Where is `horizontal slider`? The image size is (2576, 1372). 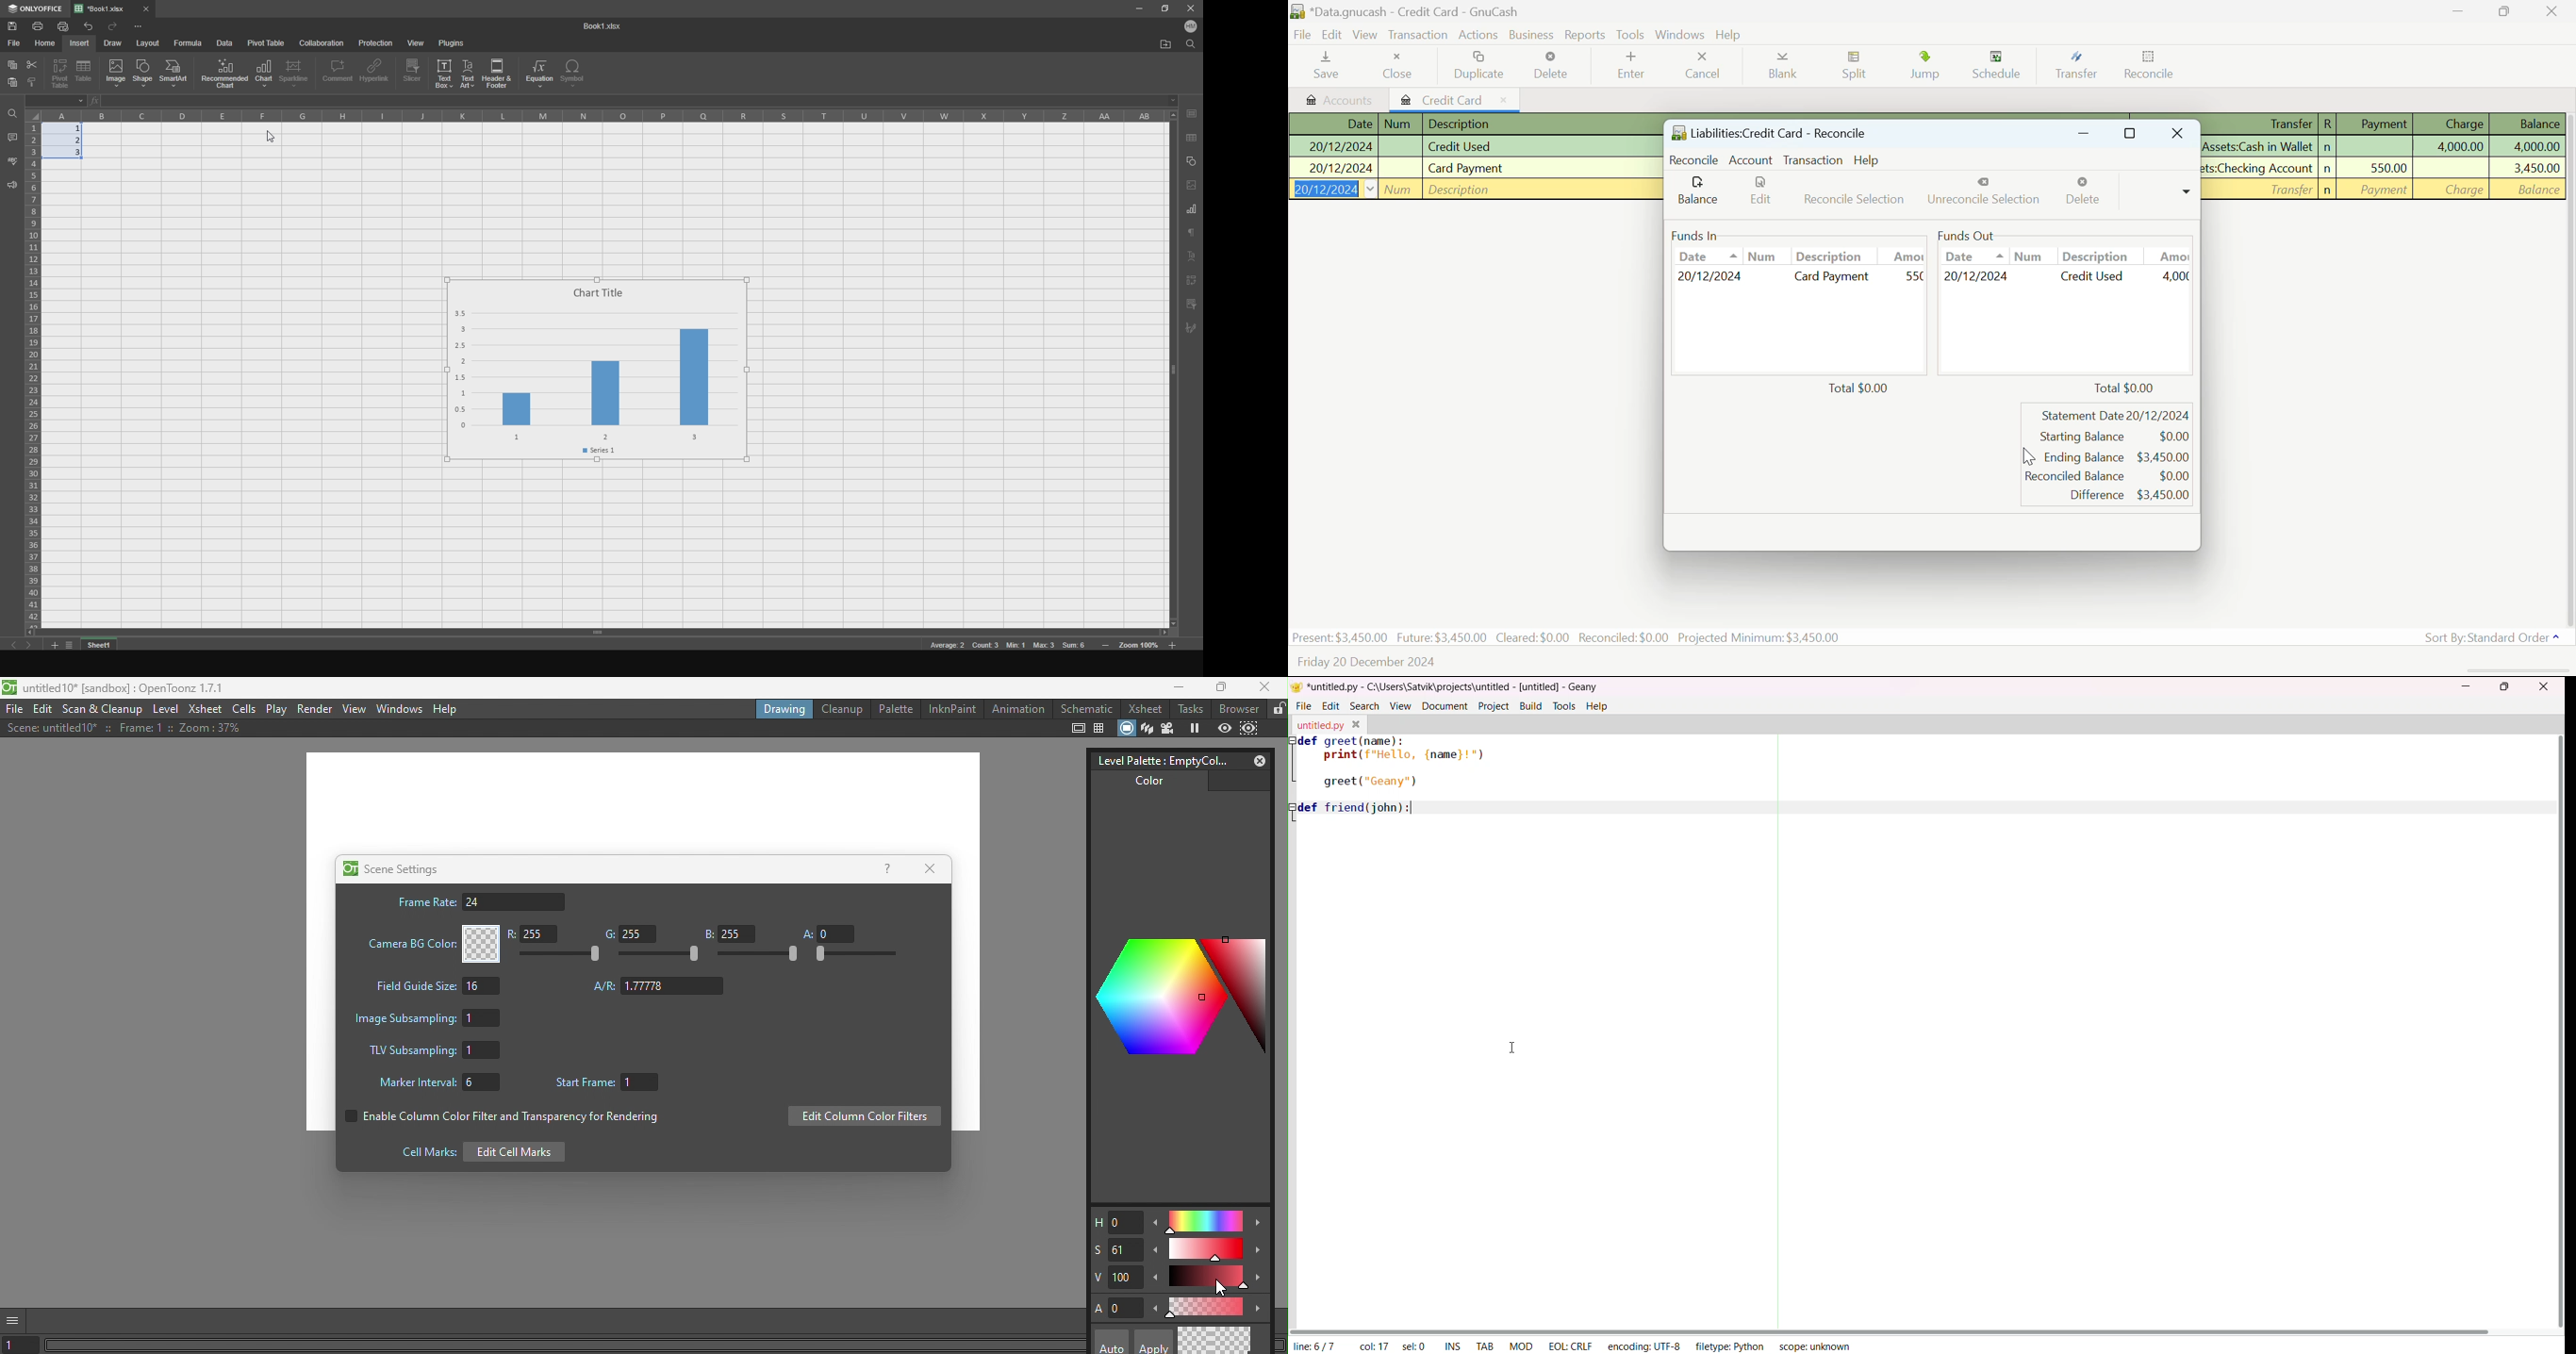
horizontal slider is located at coordinates (594, 632).